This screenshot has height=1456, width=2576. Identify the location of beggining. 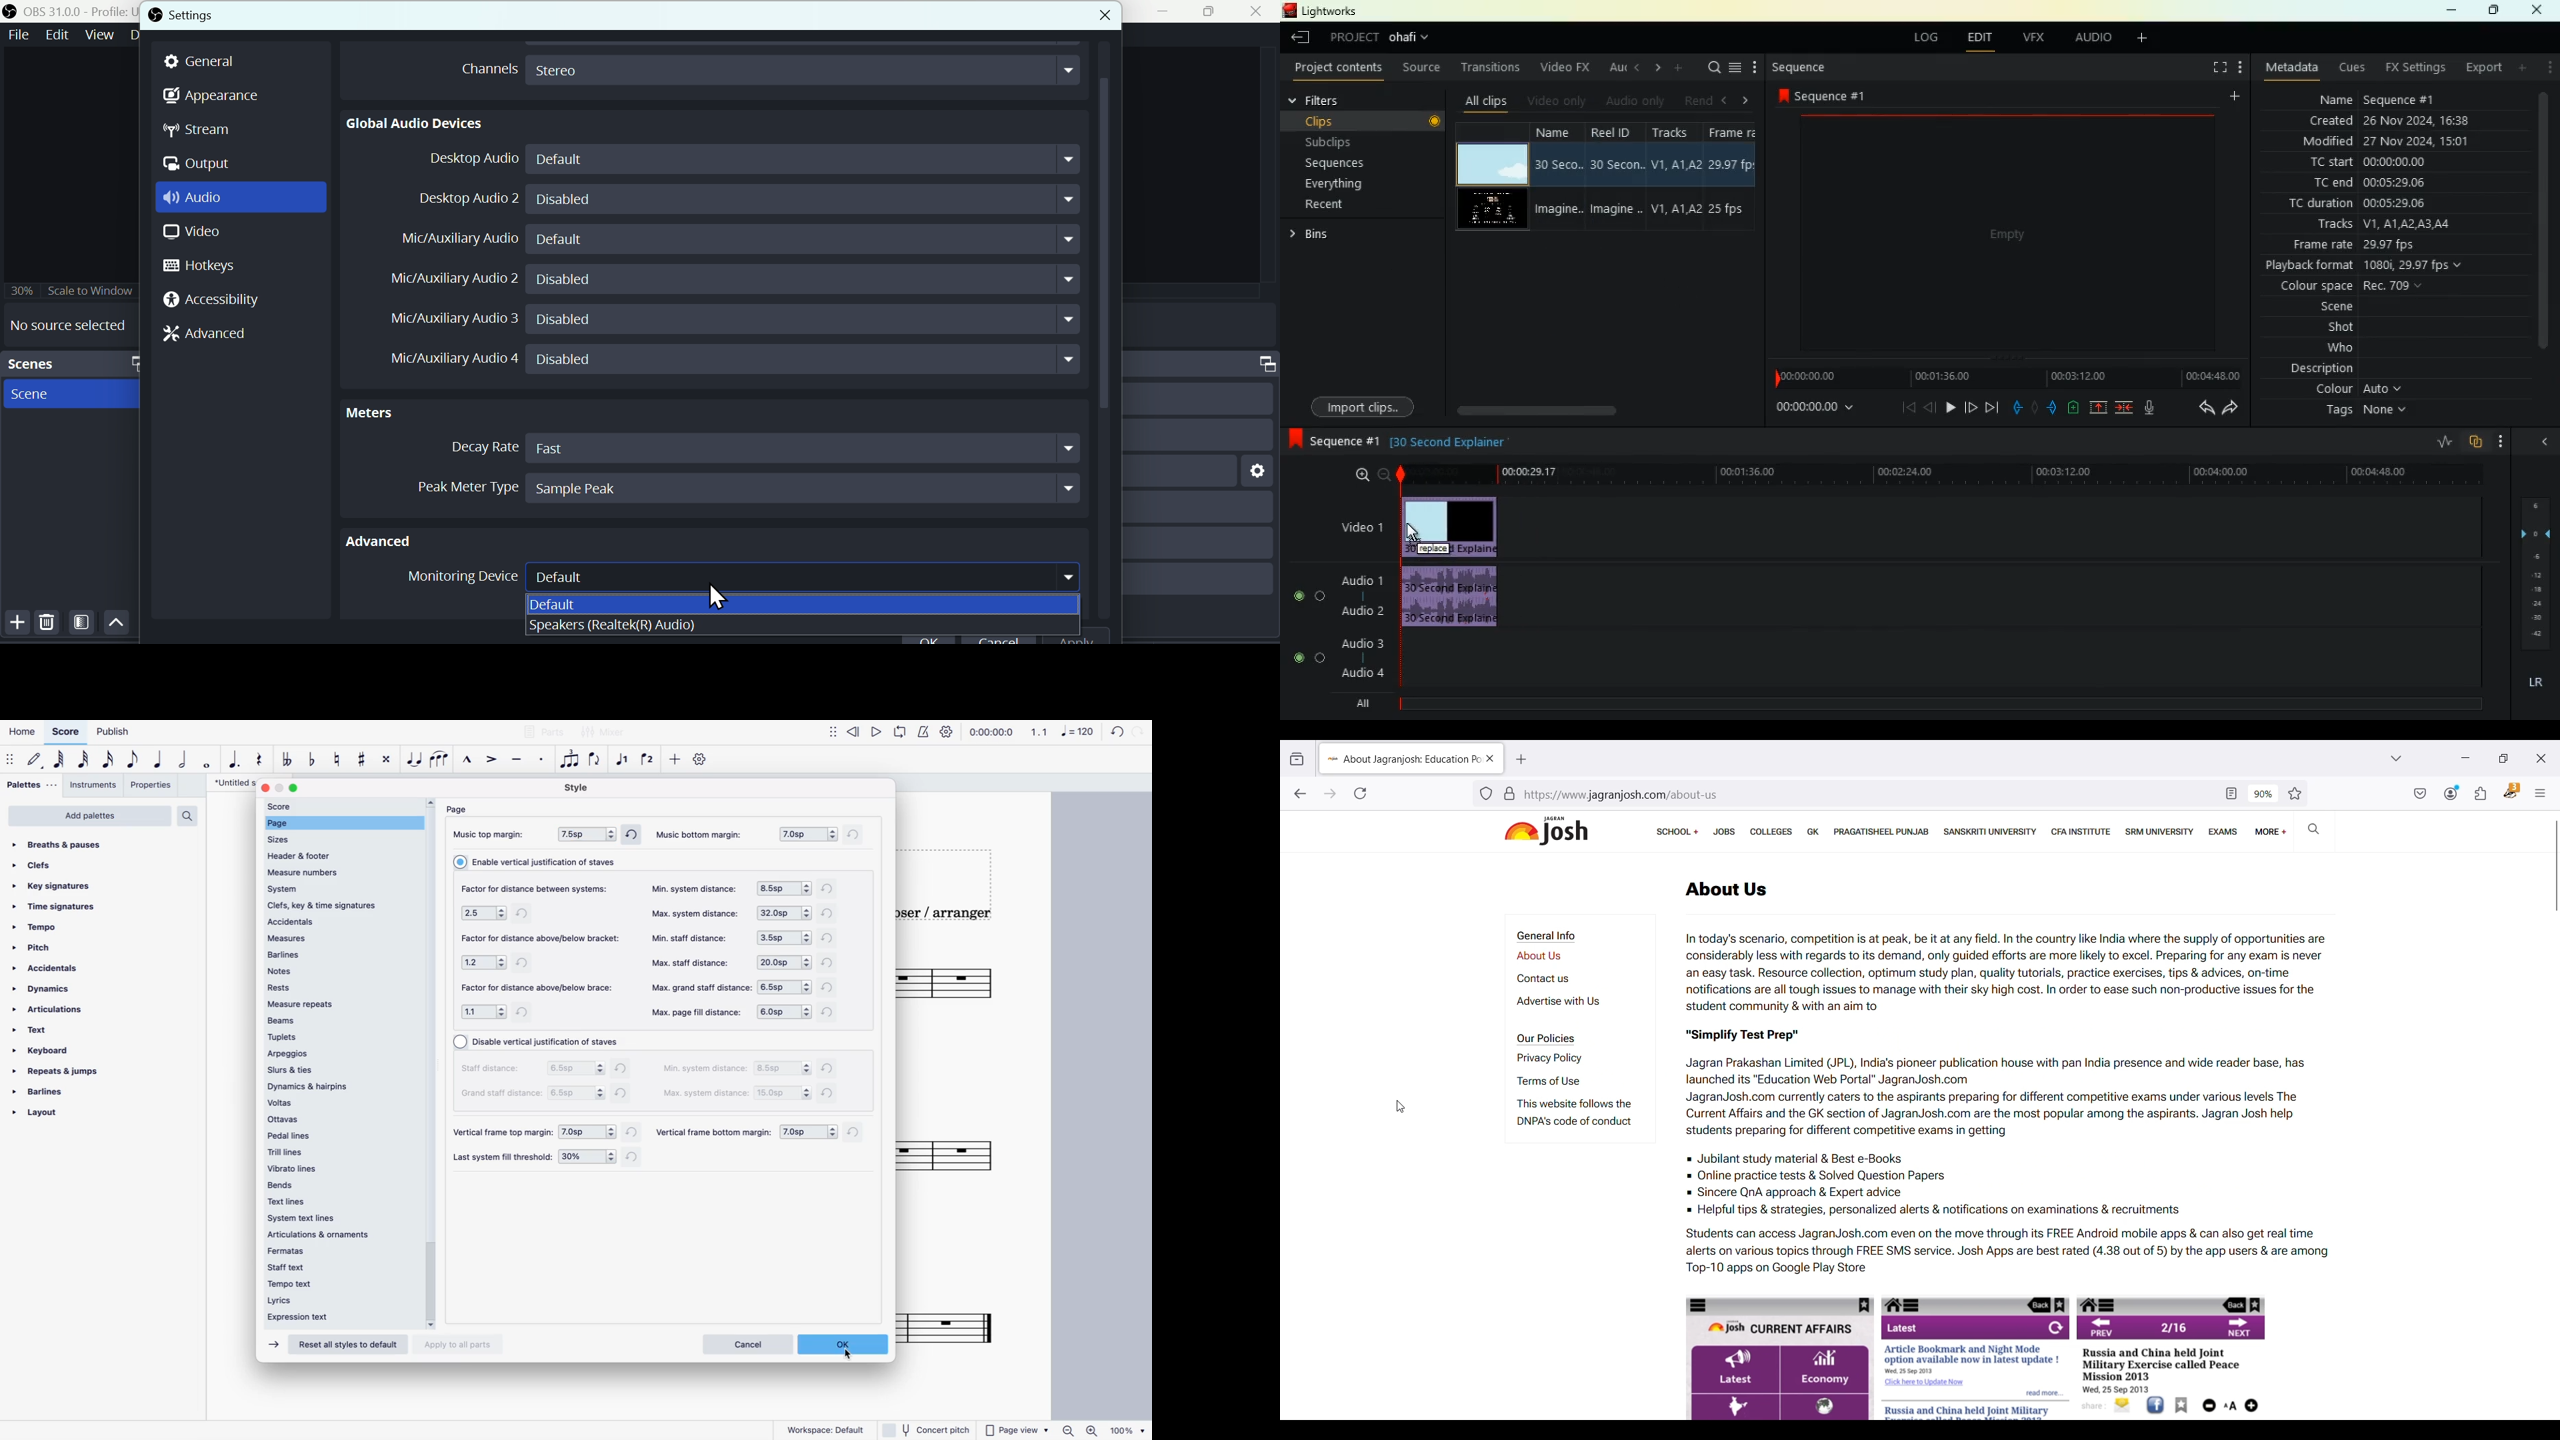
(1904, 407).